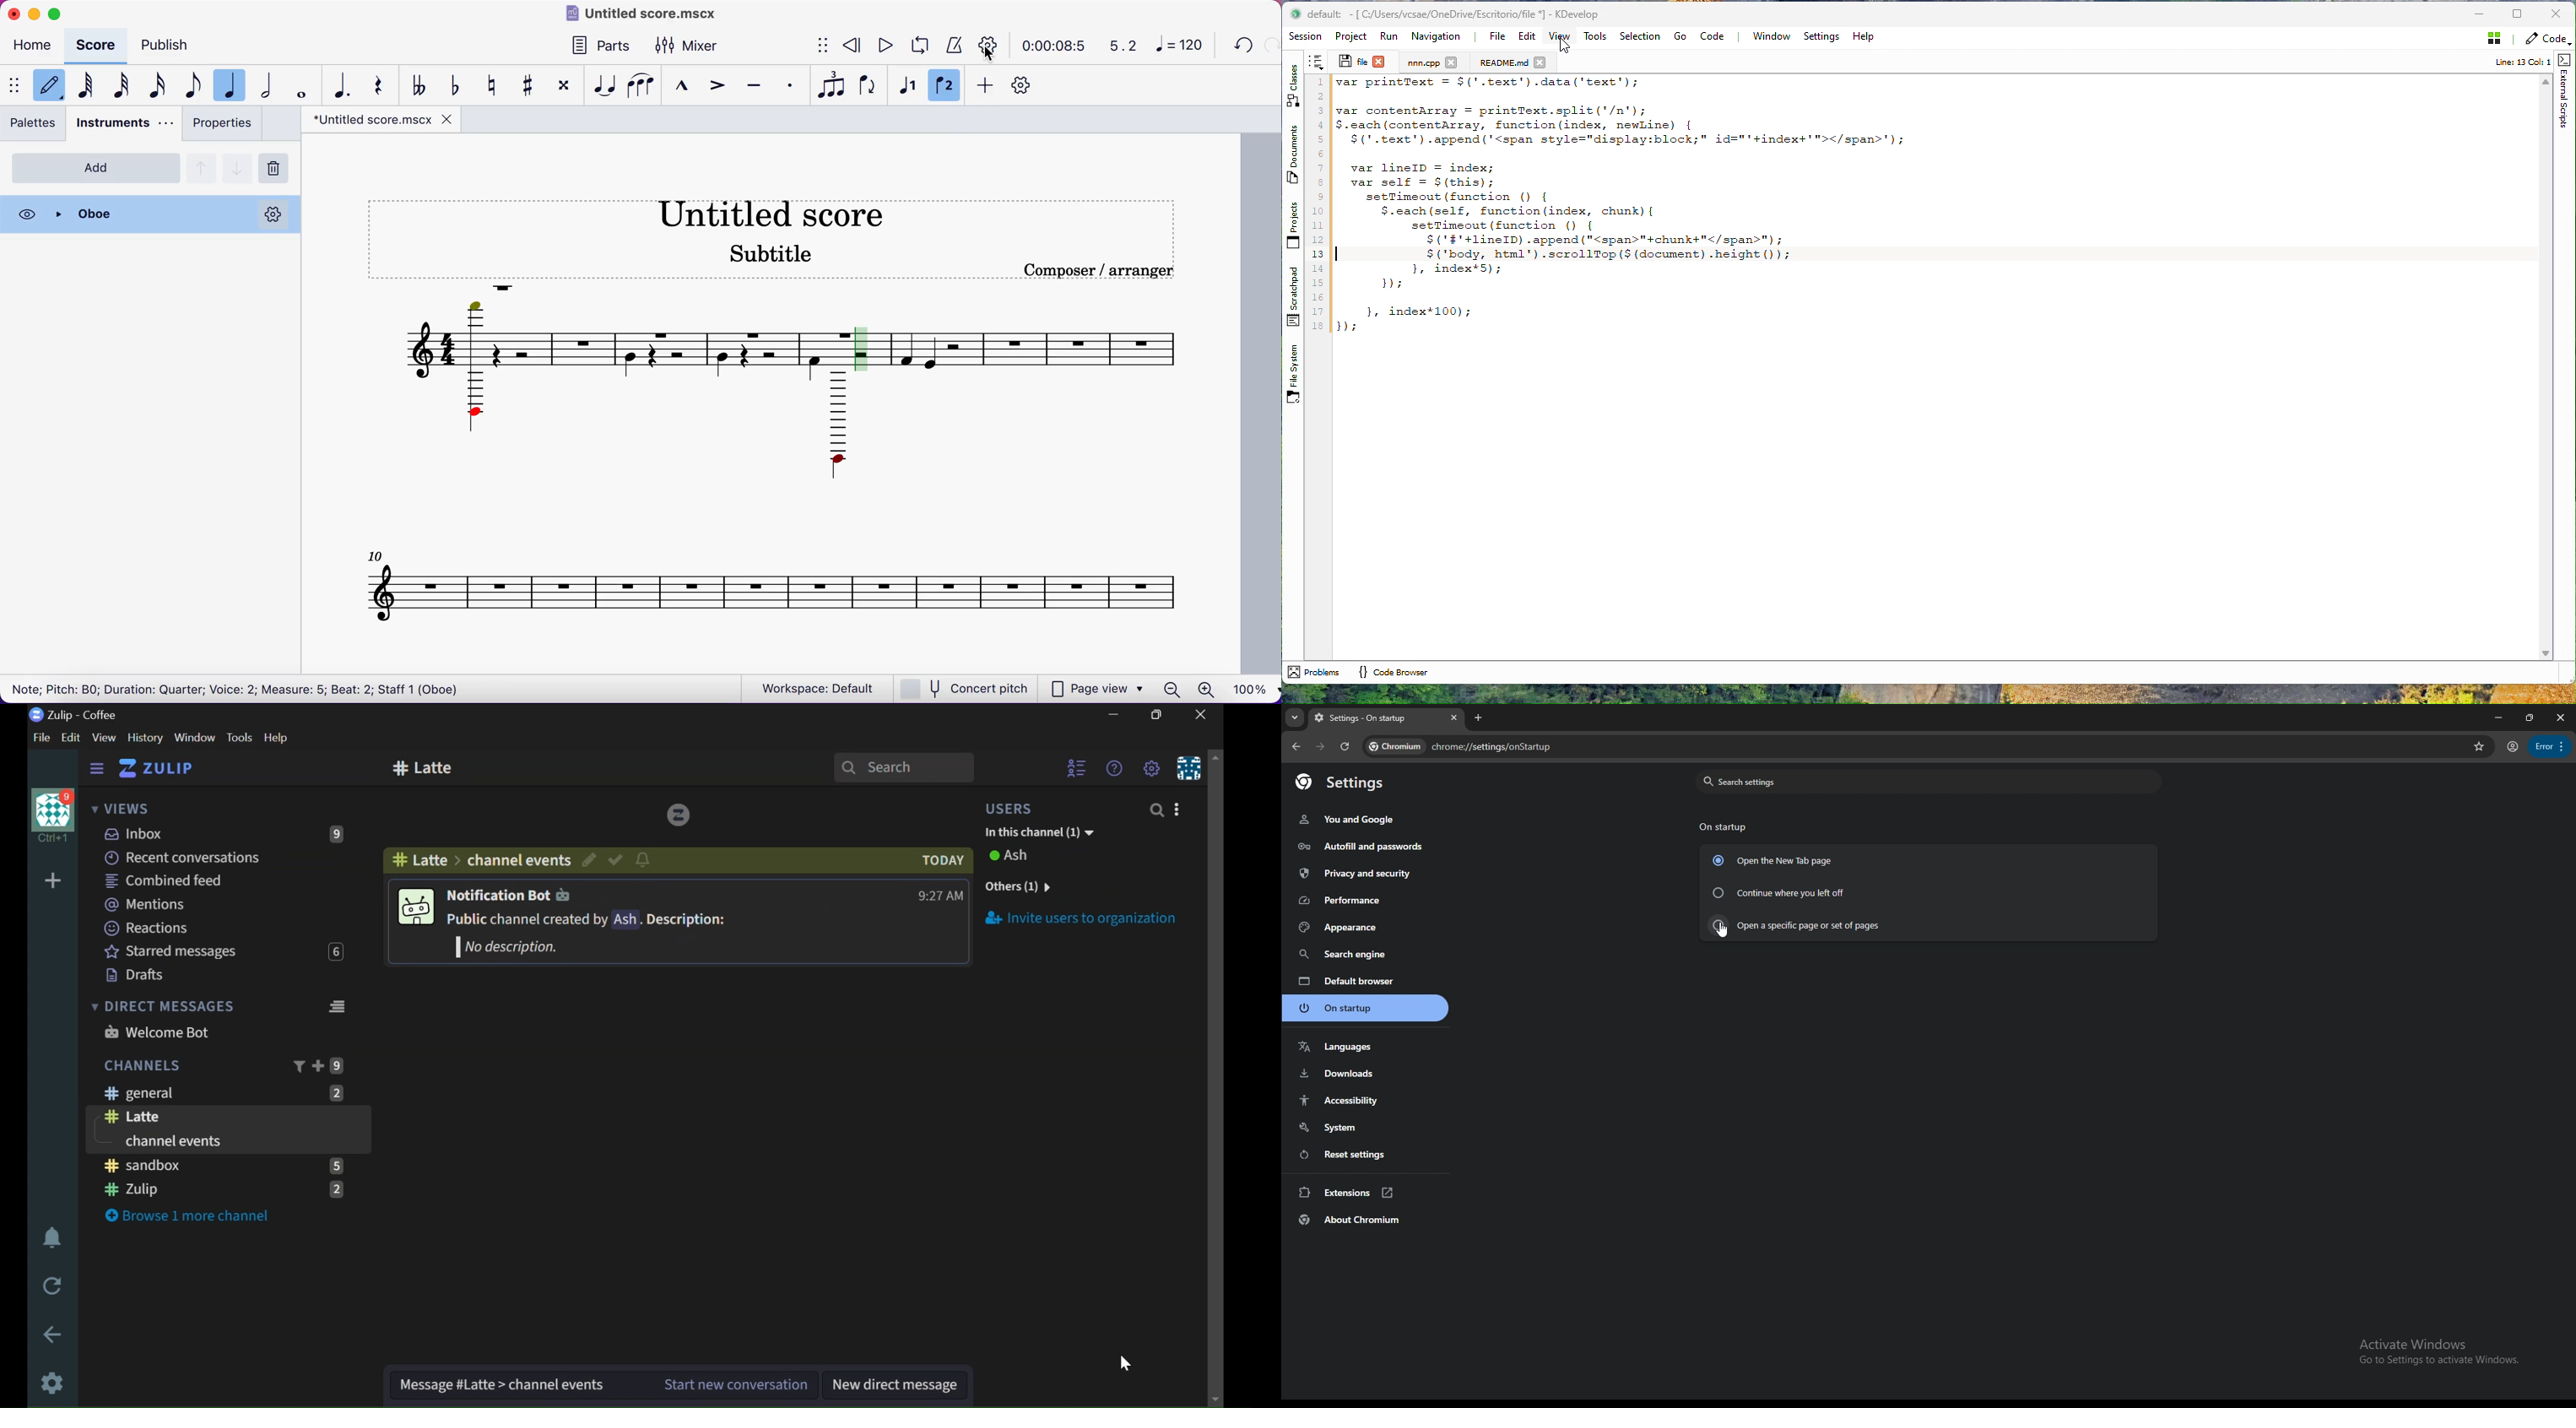  Describe the element at coordinates (1190, 767) in the screenshot. I see `PERSONAL MENU` at that location.